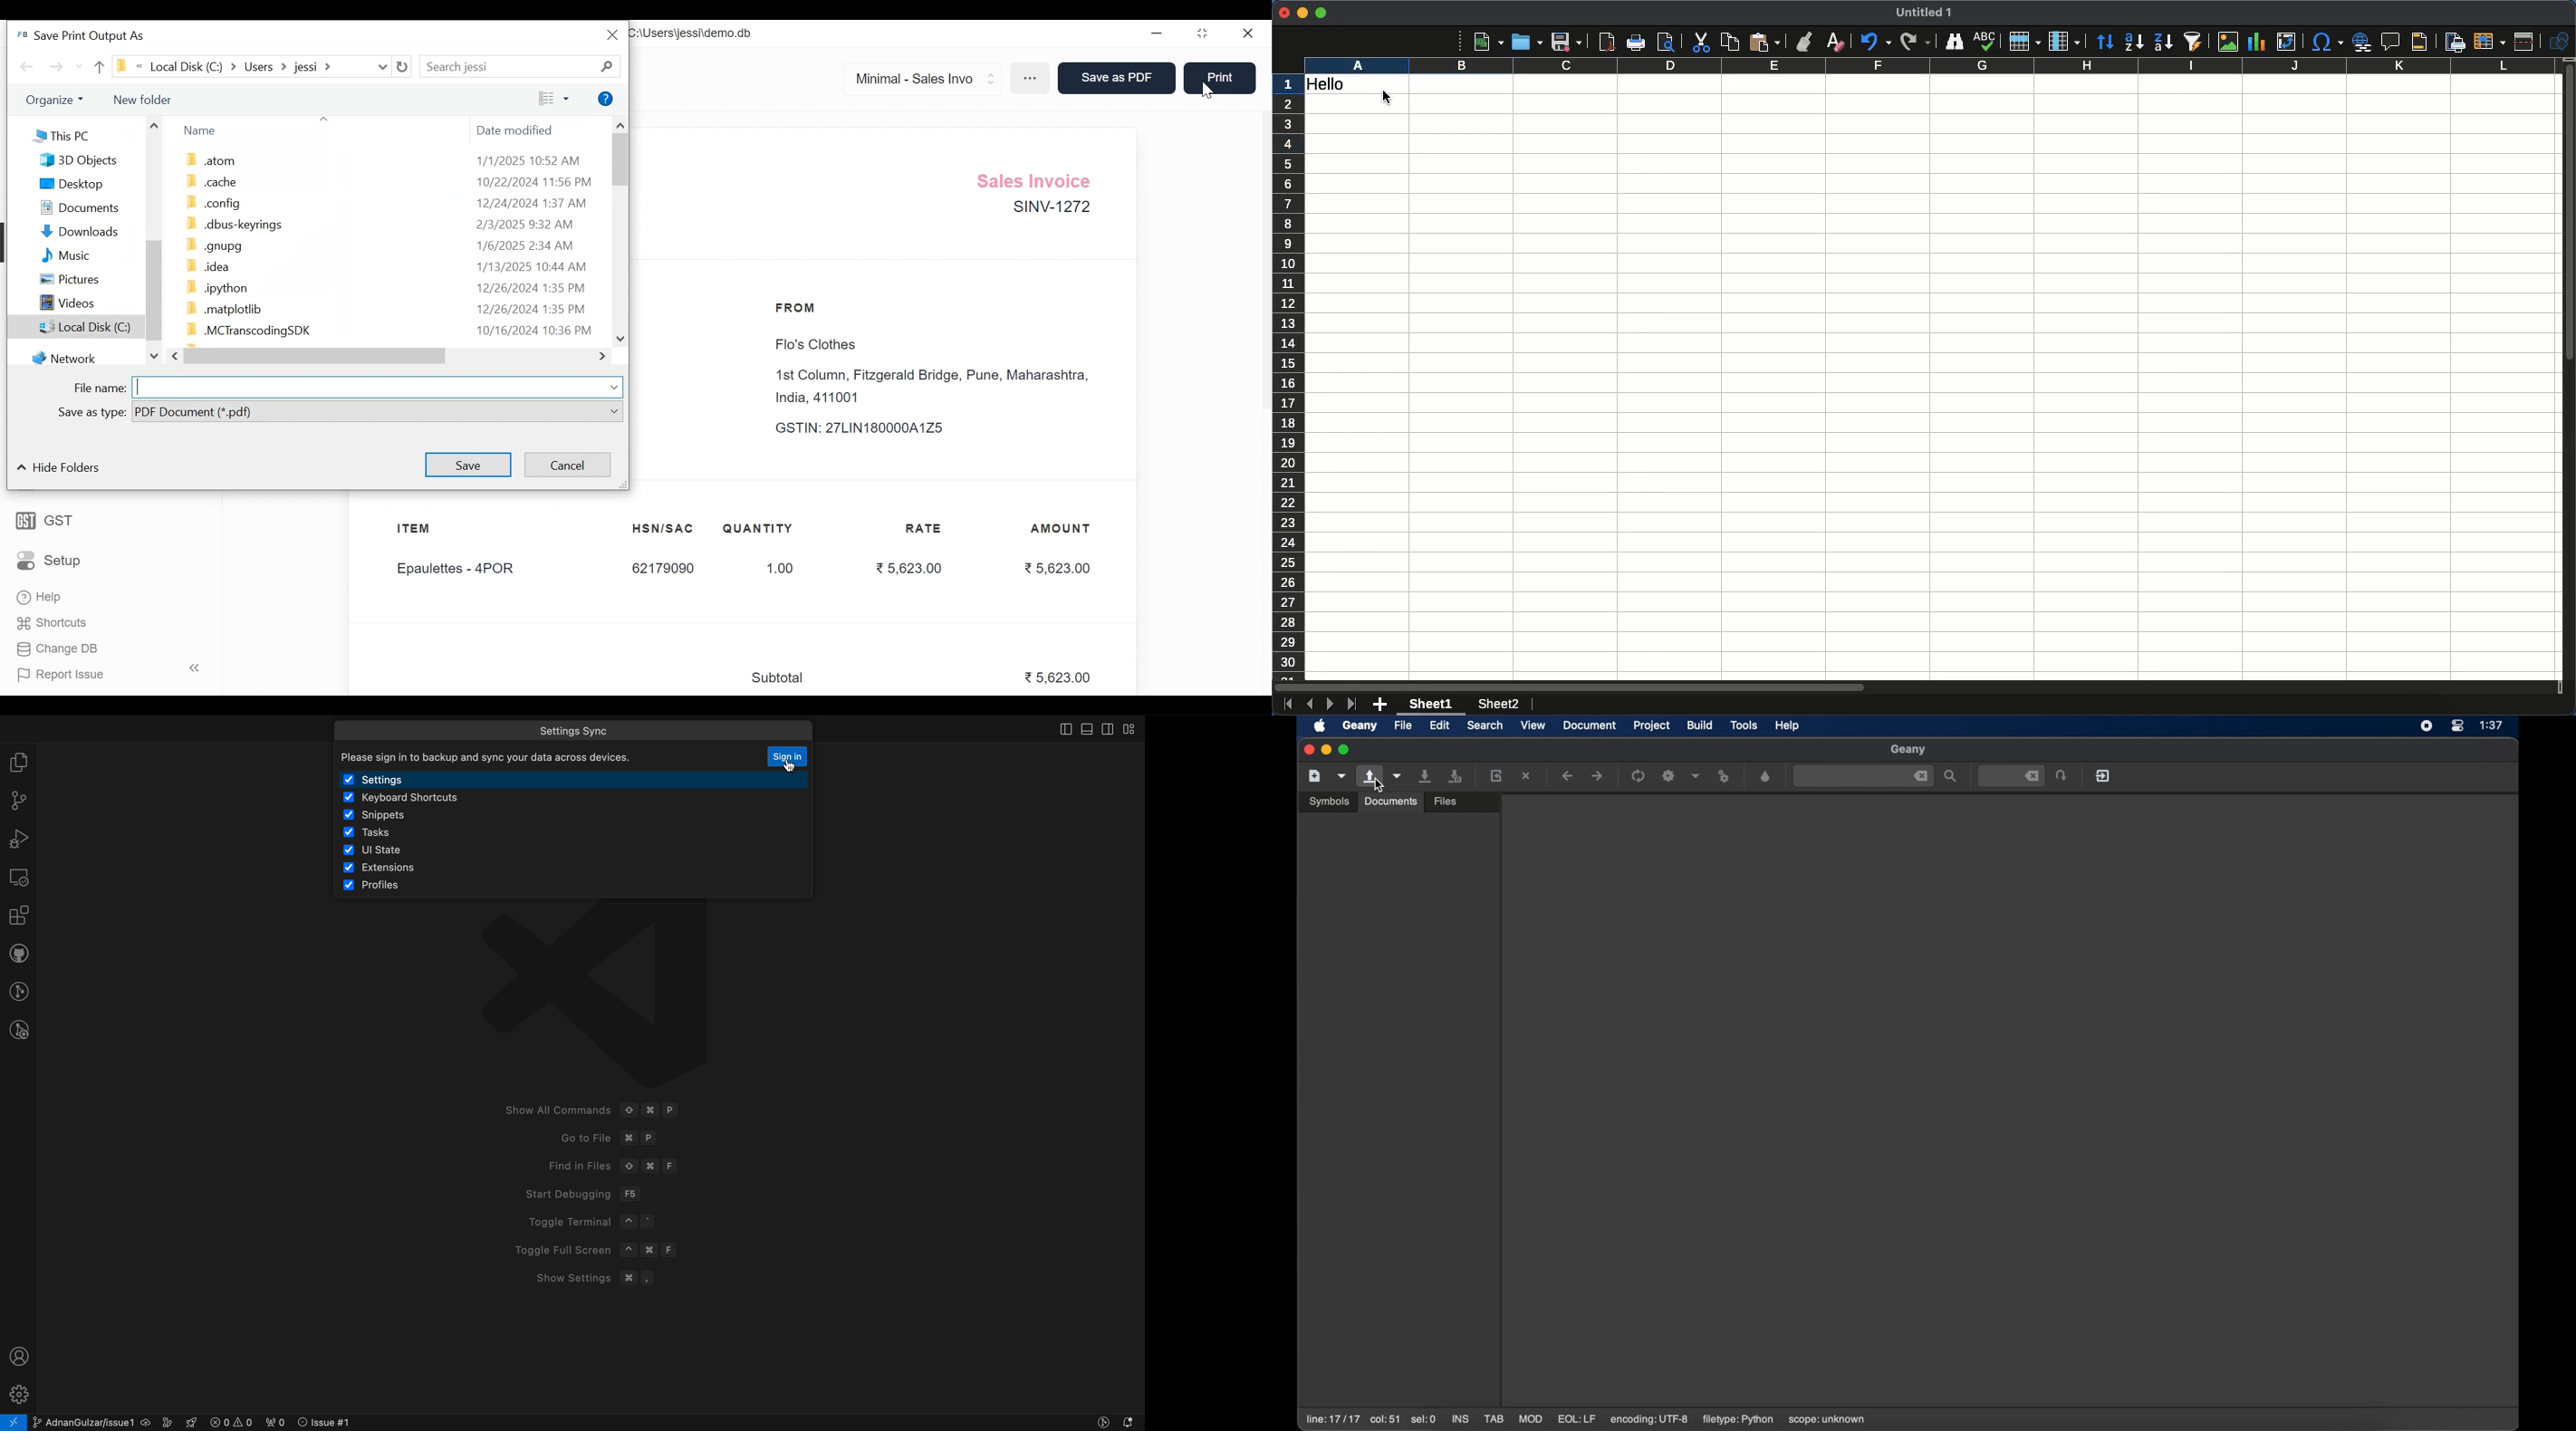 The image size is (2576, 1456). Describe the element at coordinates (621, 123) in the screenshot. I see `Scroll up` at that location.